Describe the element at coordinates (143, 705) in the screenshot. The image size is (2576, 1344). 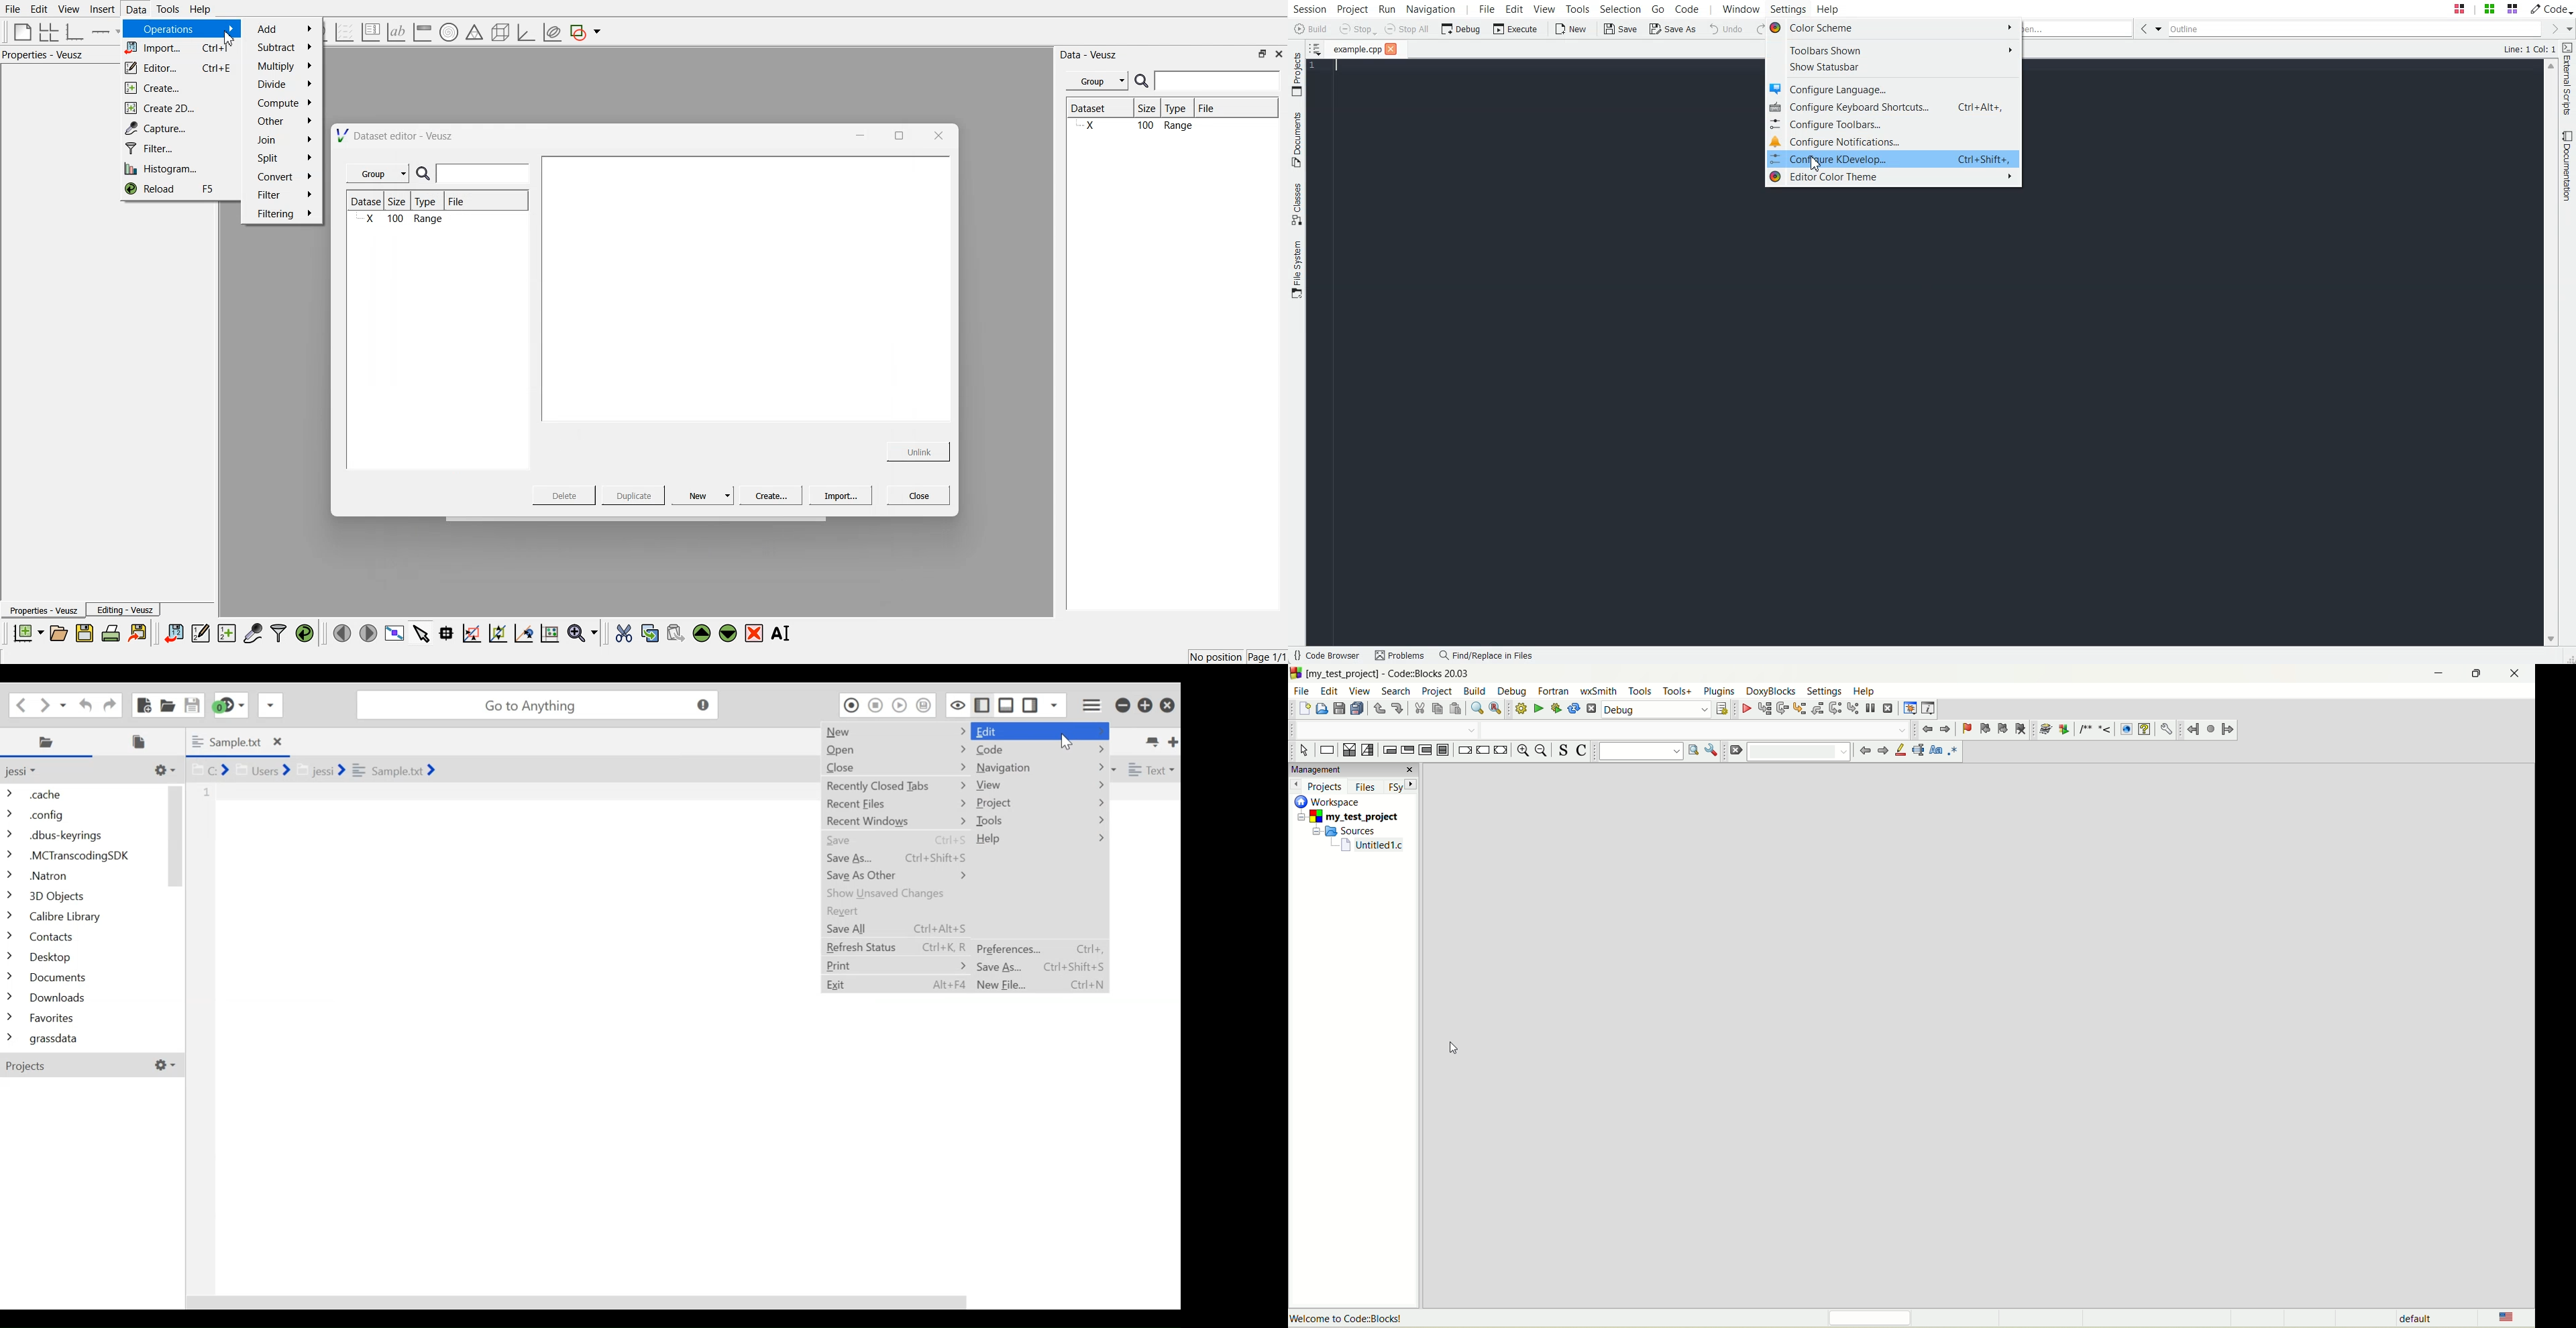
I see `New File` at that location.